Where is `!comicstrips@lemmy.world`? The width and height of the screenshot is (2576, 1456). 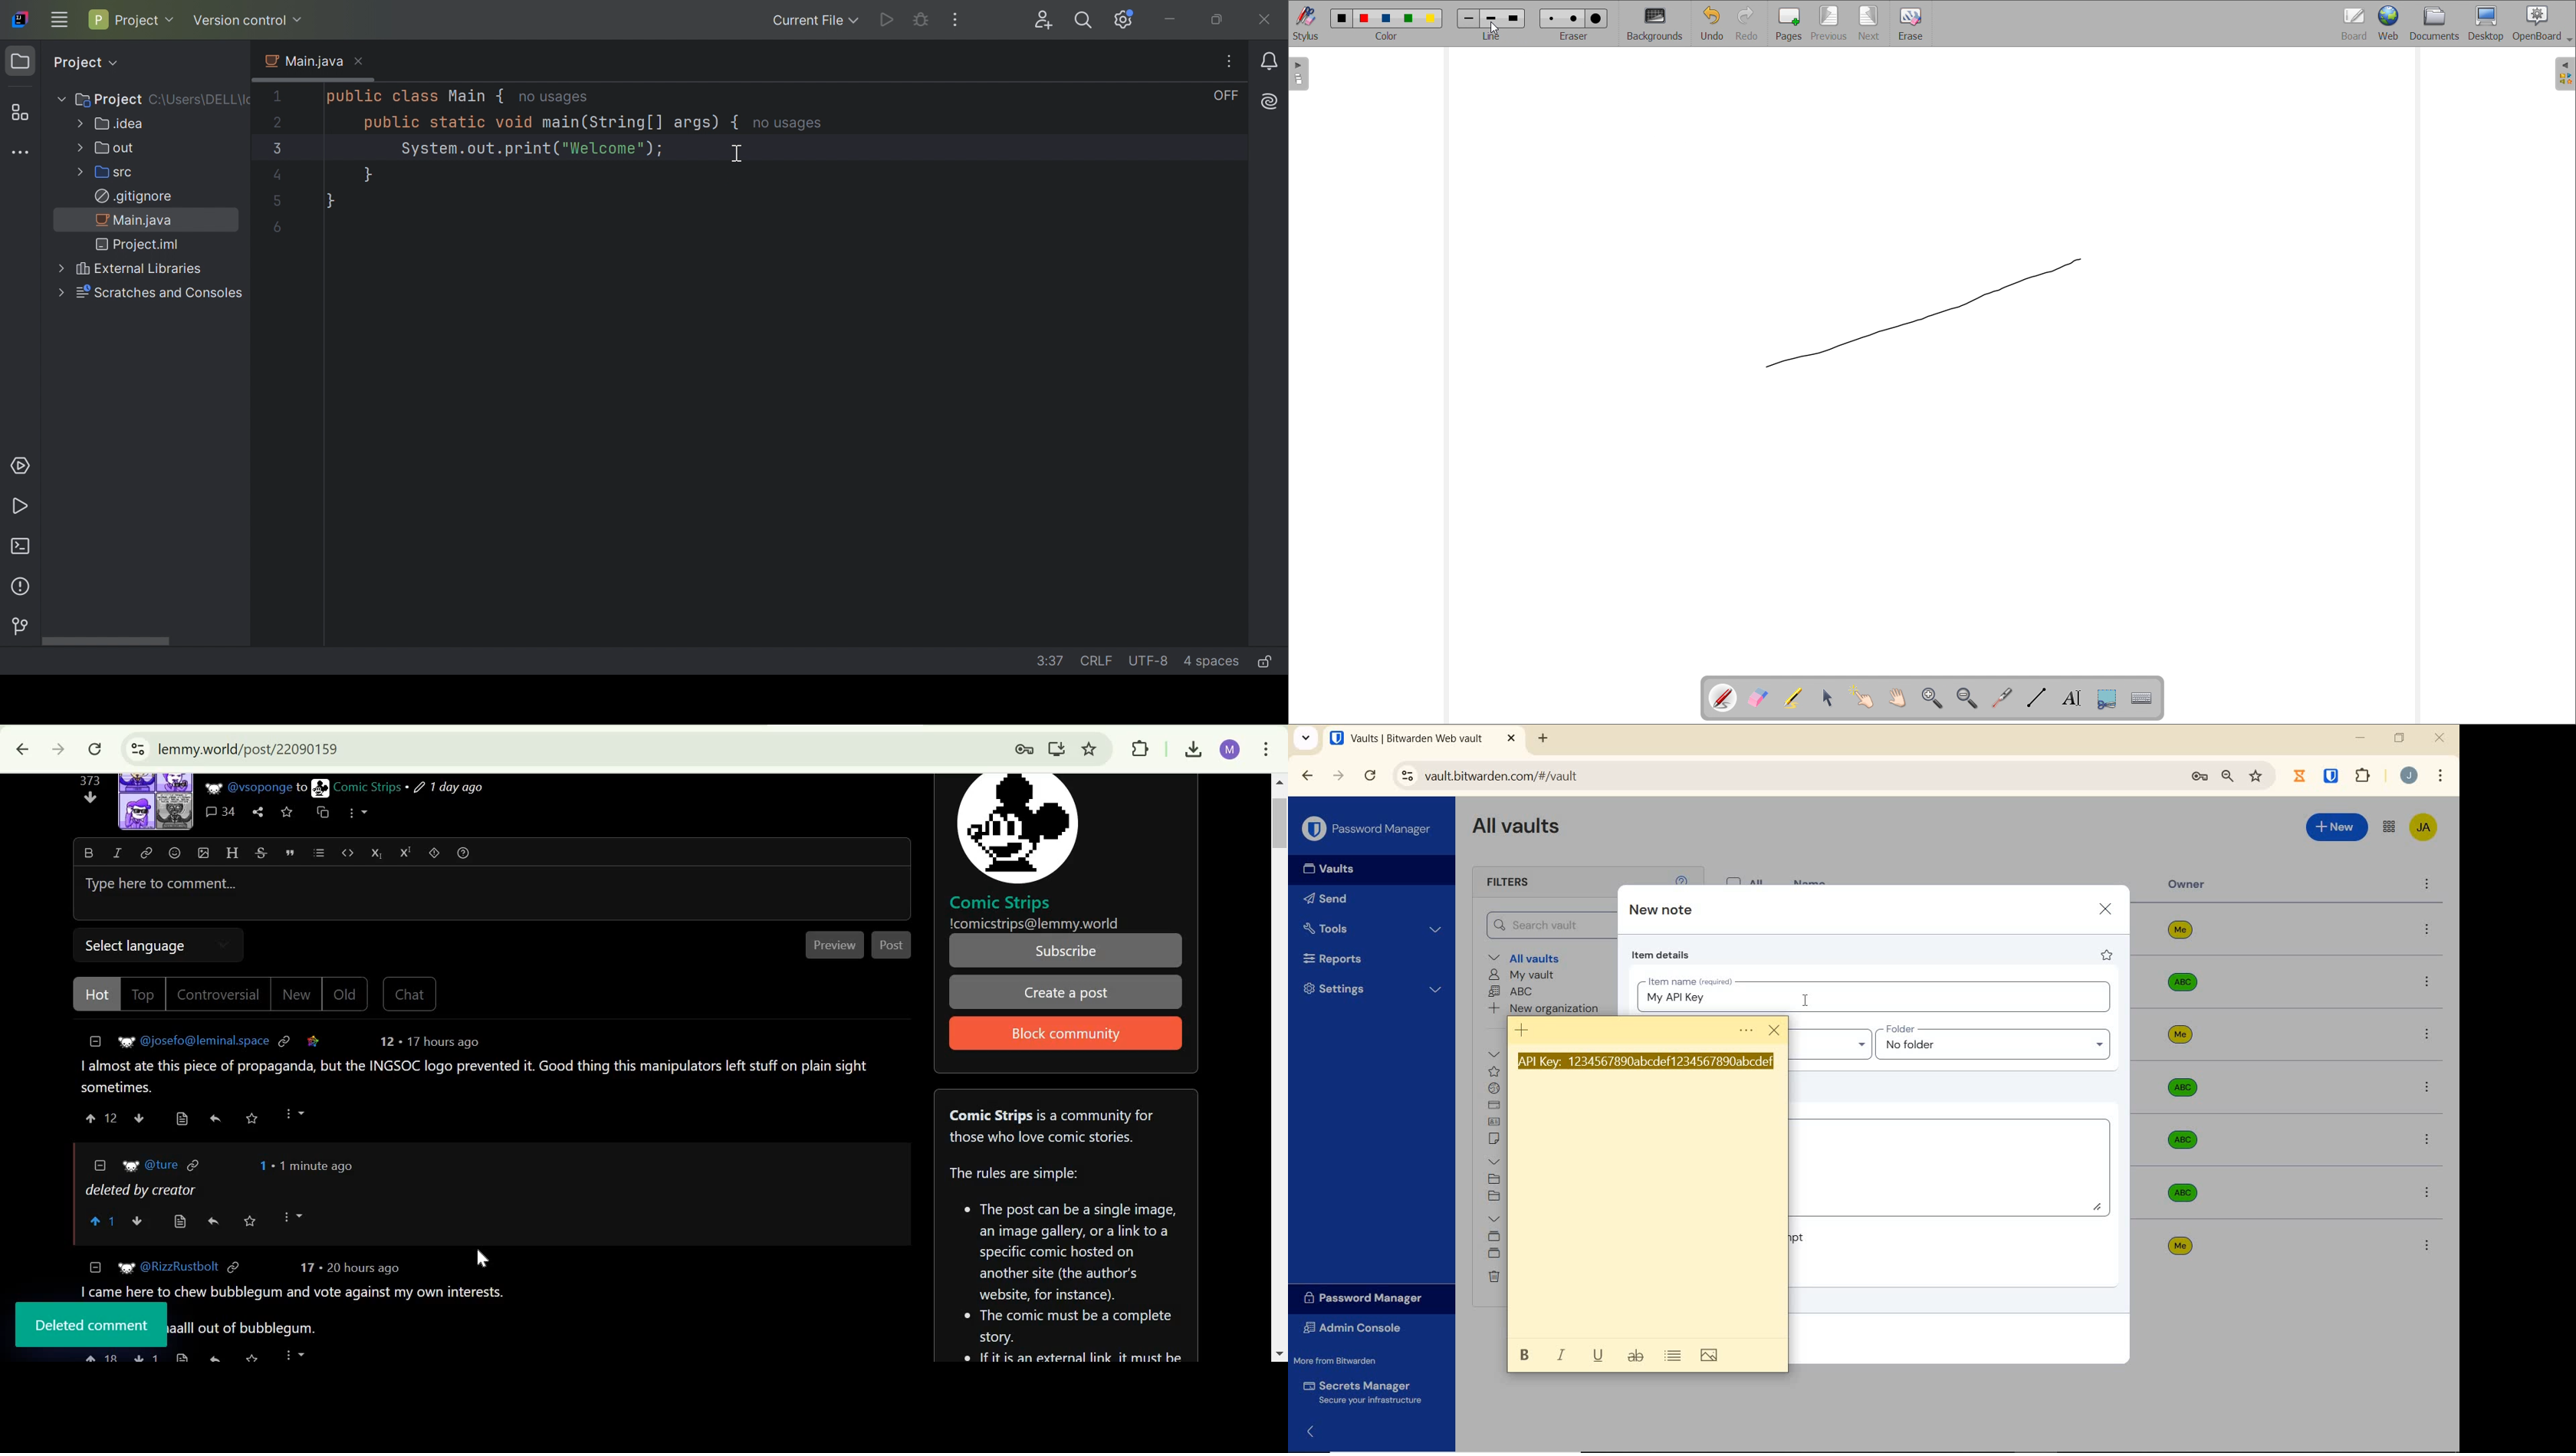
!comicstrips@lemmy.world is located at coordinates (1035, 924).